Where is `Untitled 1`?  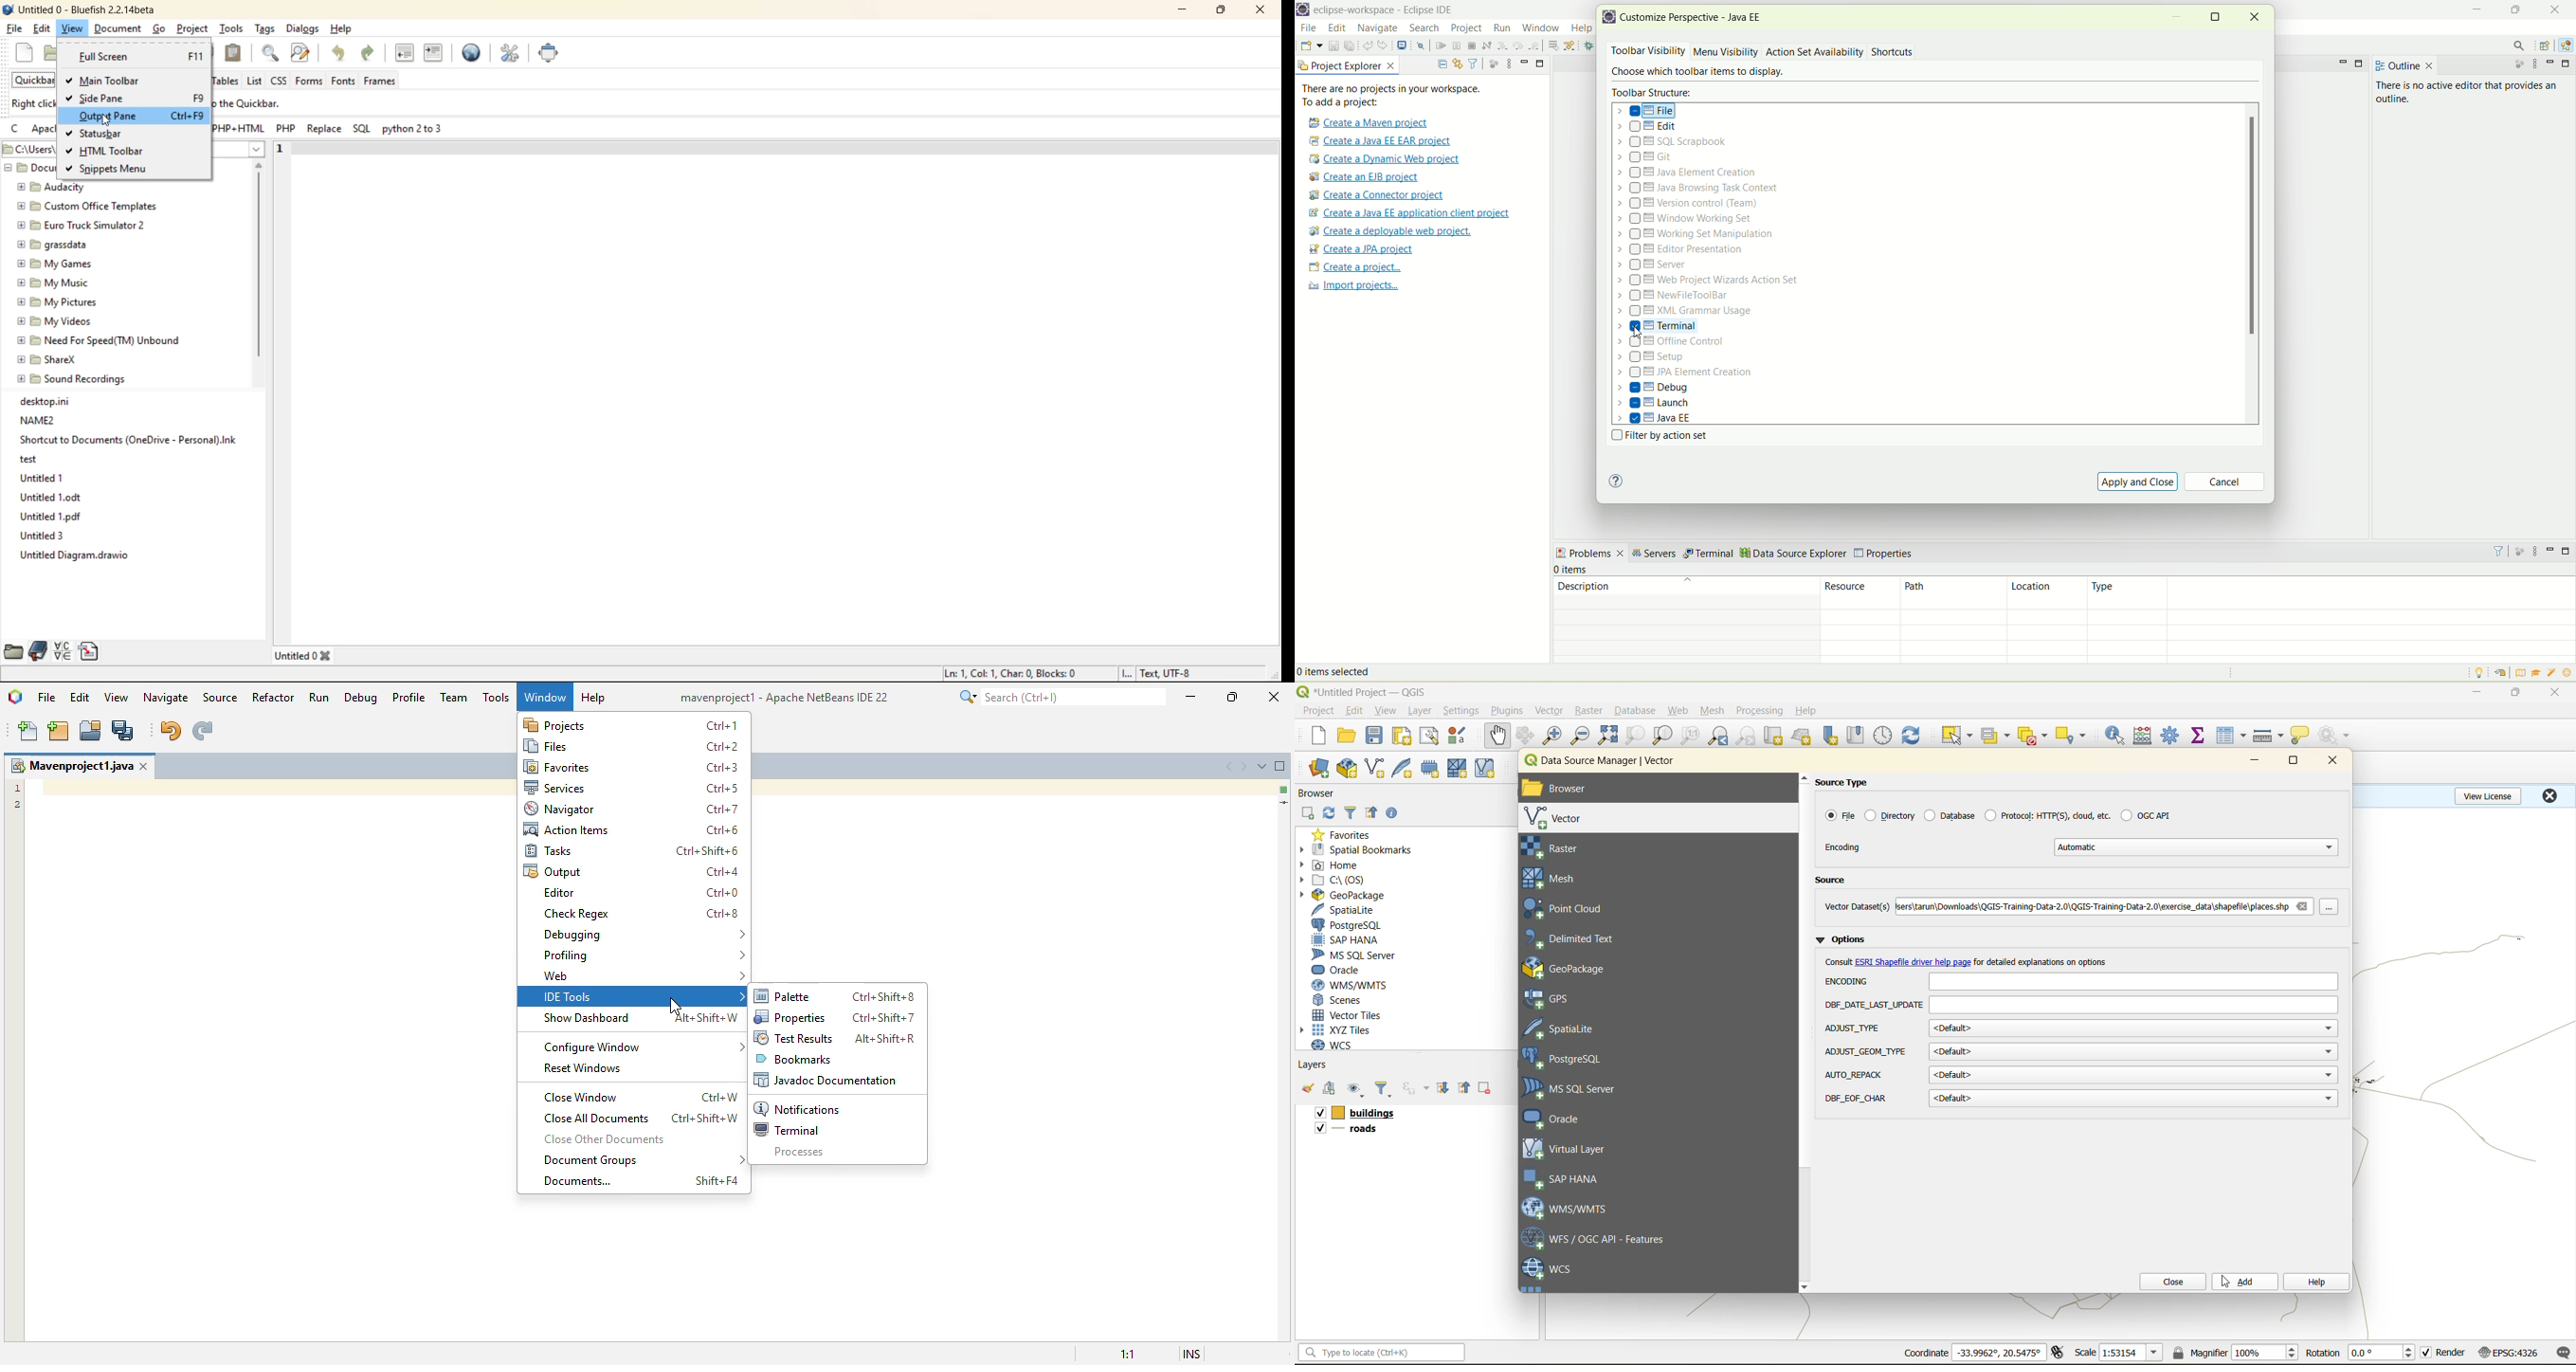 Untitled 1 is located at coordinates (45, 477).